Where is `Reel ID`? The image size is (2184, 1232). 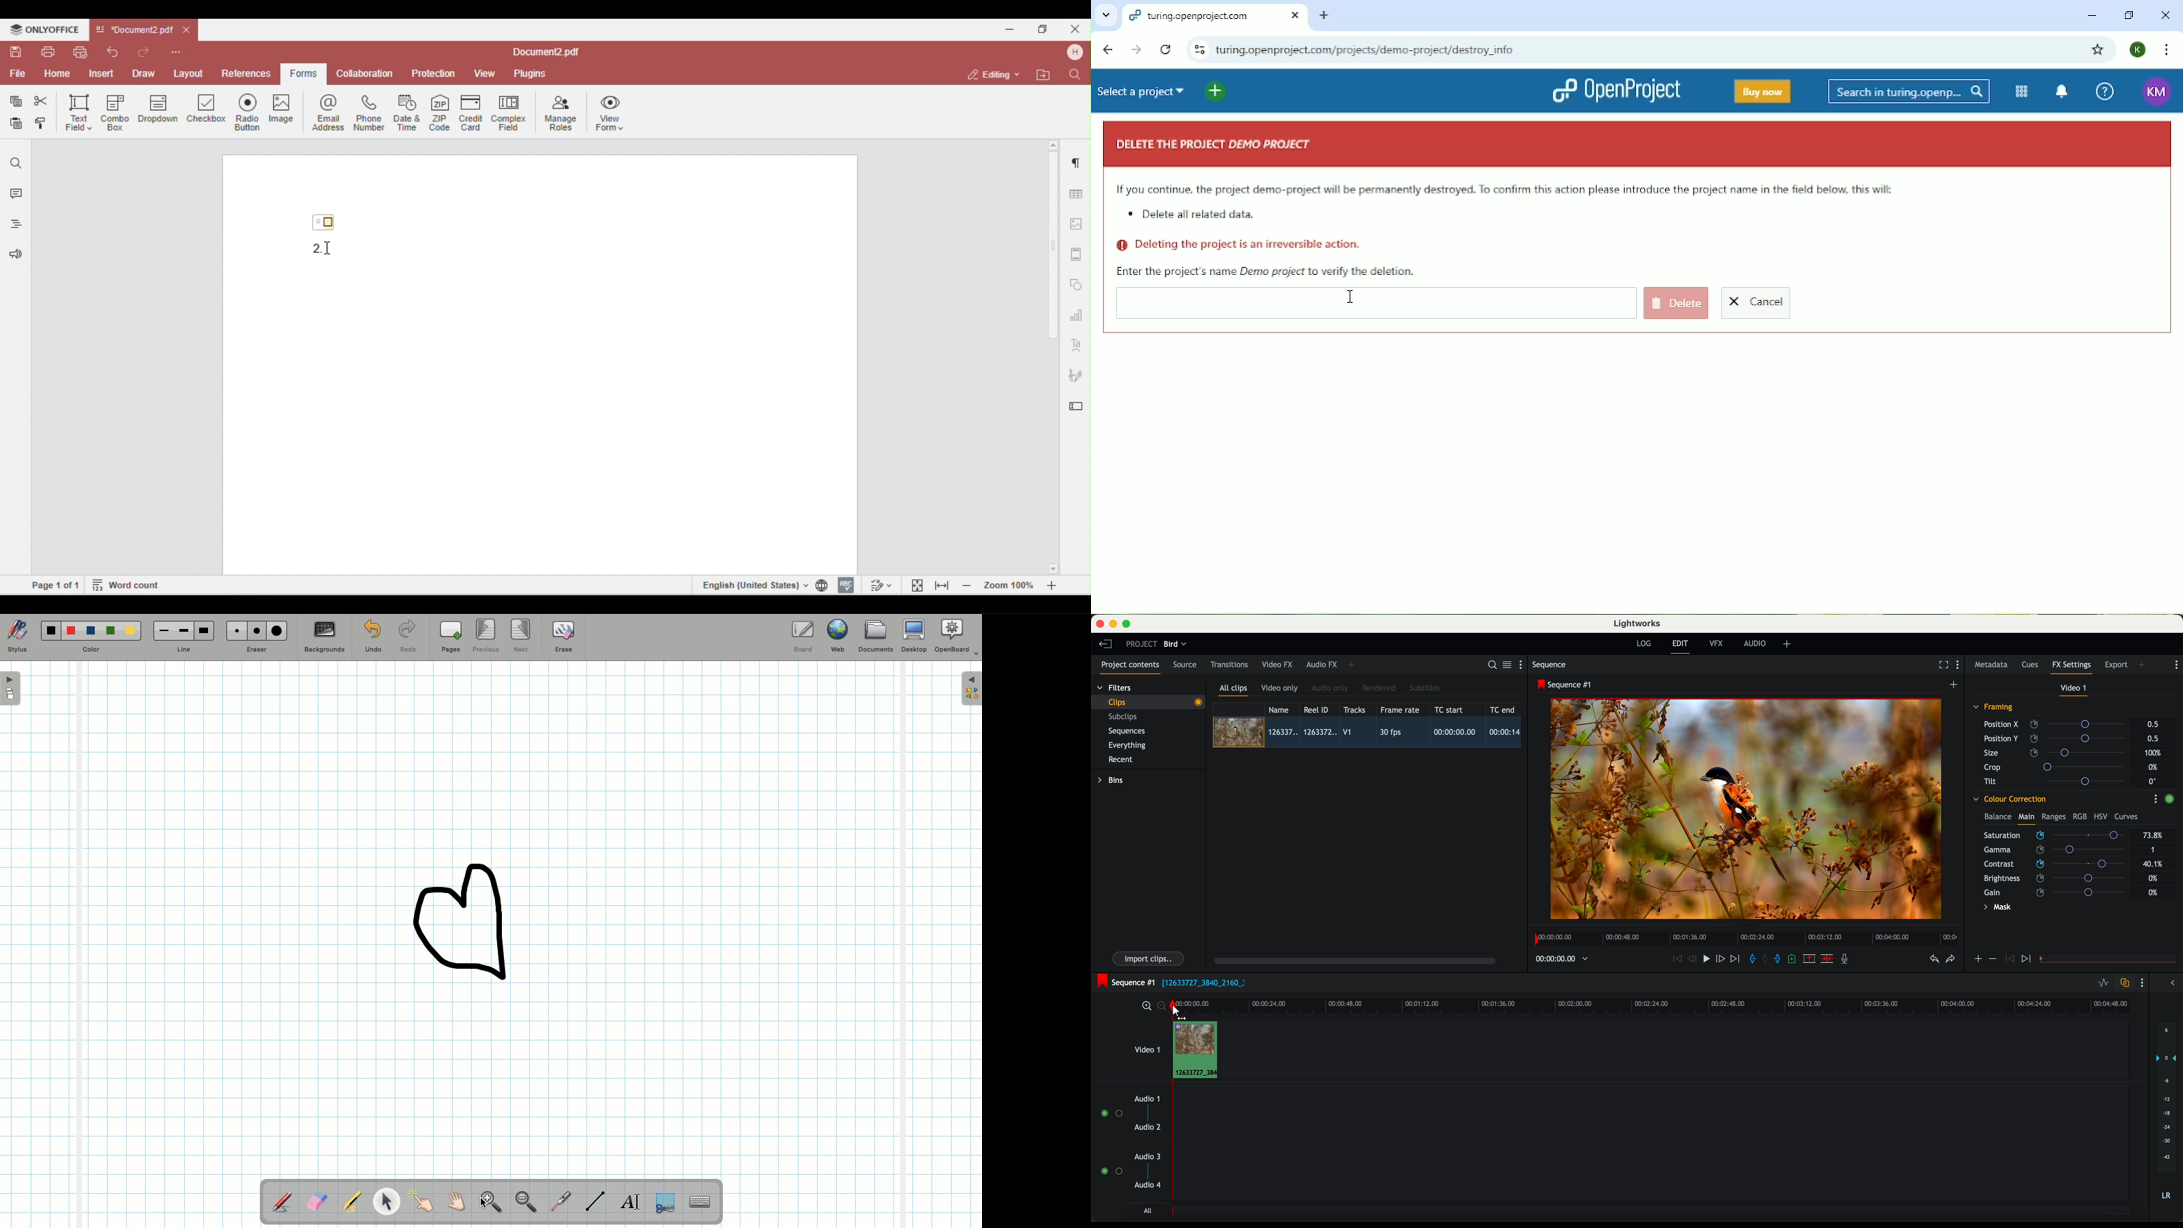 Reel ID is located at coordinates (1318, 710).